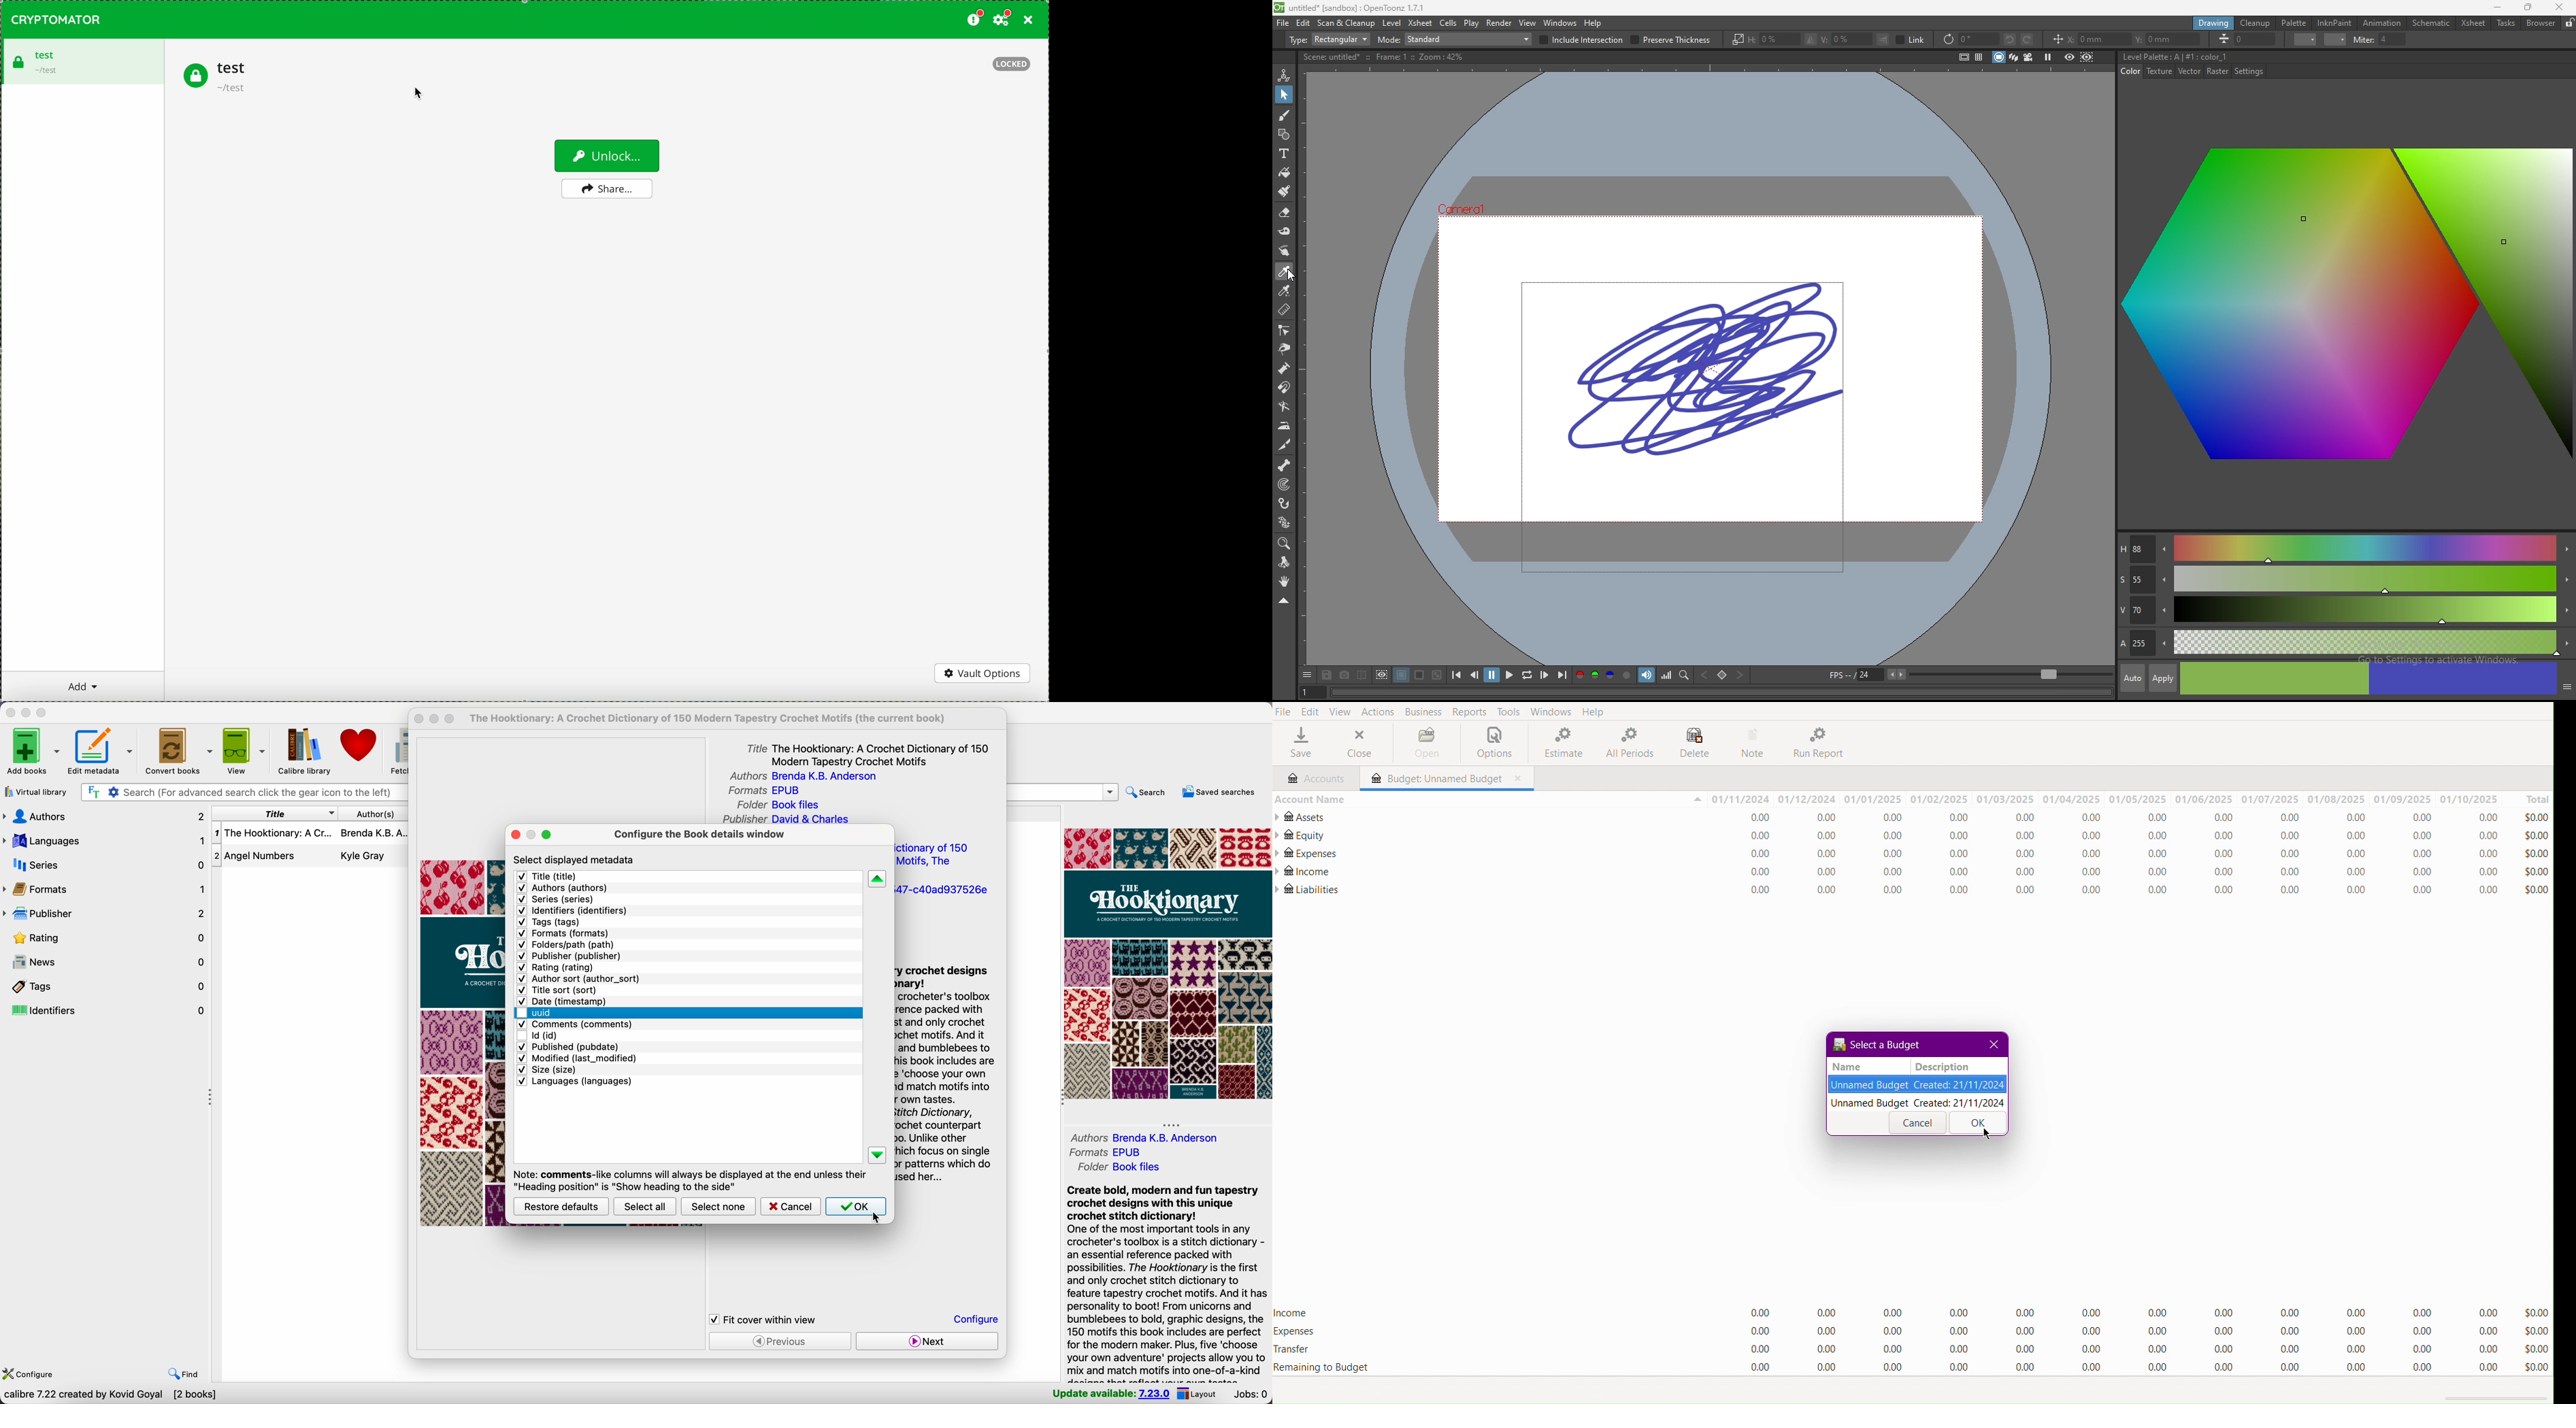  I want to click on book cover preview, so click(1167, 963).